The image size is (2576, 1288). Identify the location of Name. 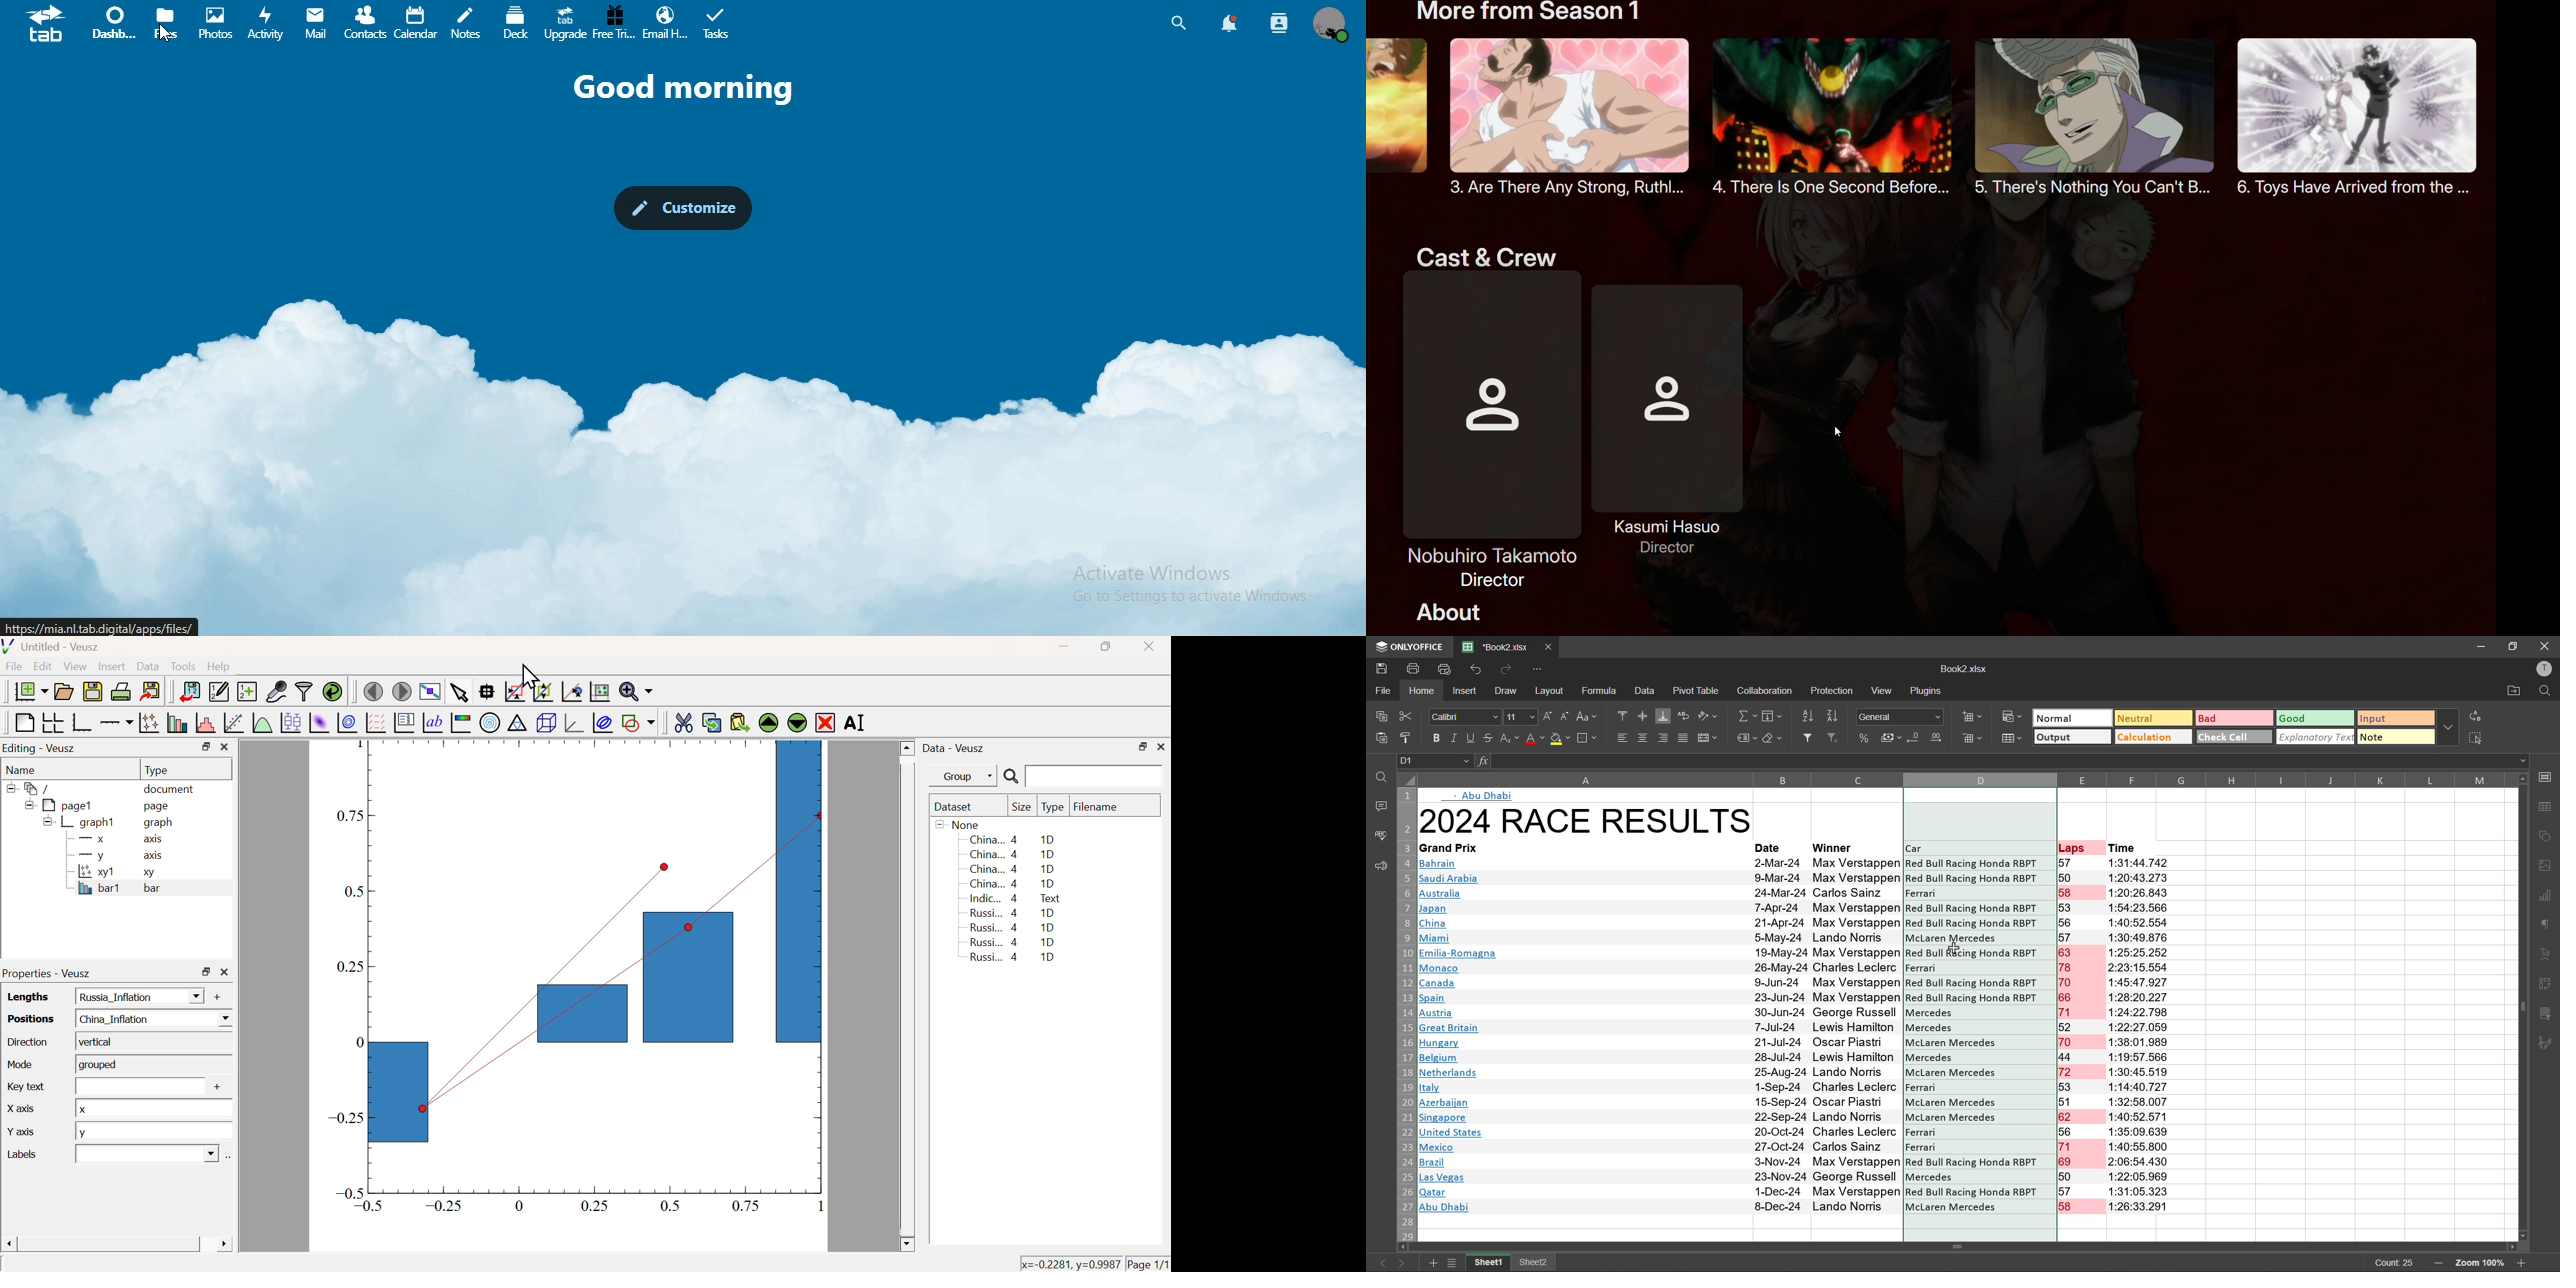
(22, 770).